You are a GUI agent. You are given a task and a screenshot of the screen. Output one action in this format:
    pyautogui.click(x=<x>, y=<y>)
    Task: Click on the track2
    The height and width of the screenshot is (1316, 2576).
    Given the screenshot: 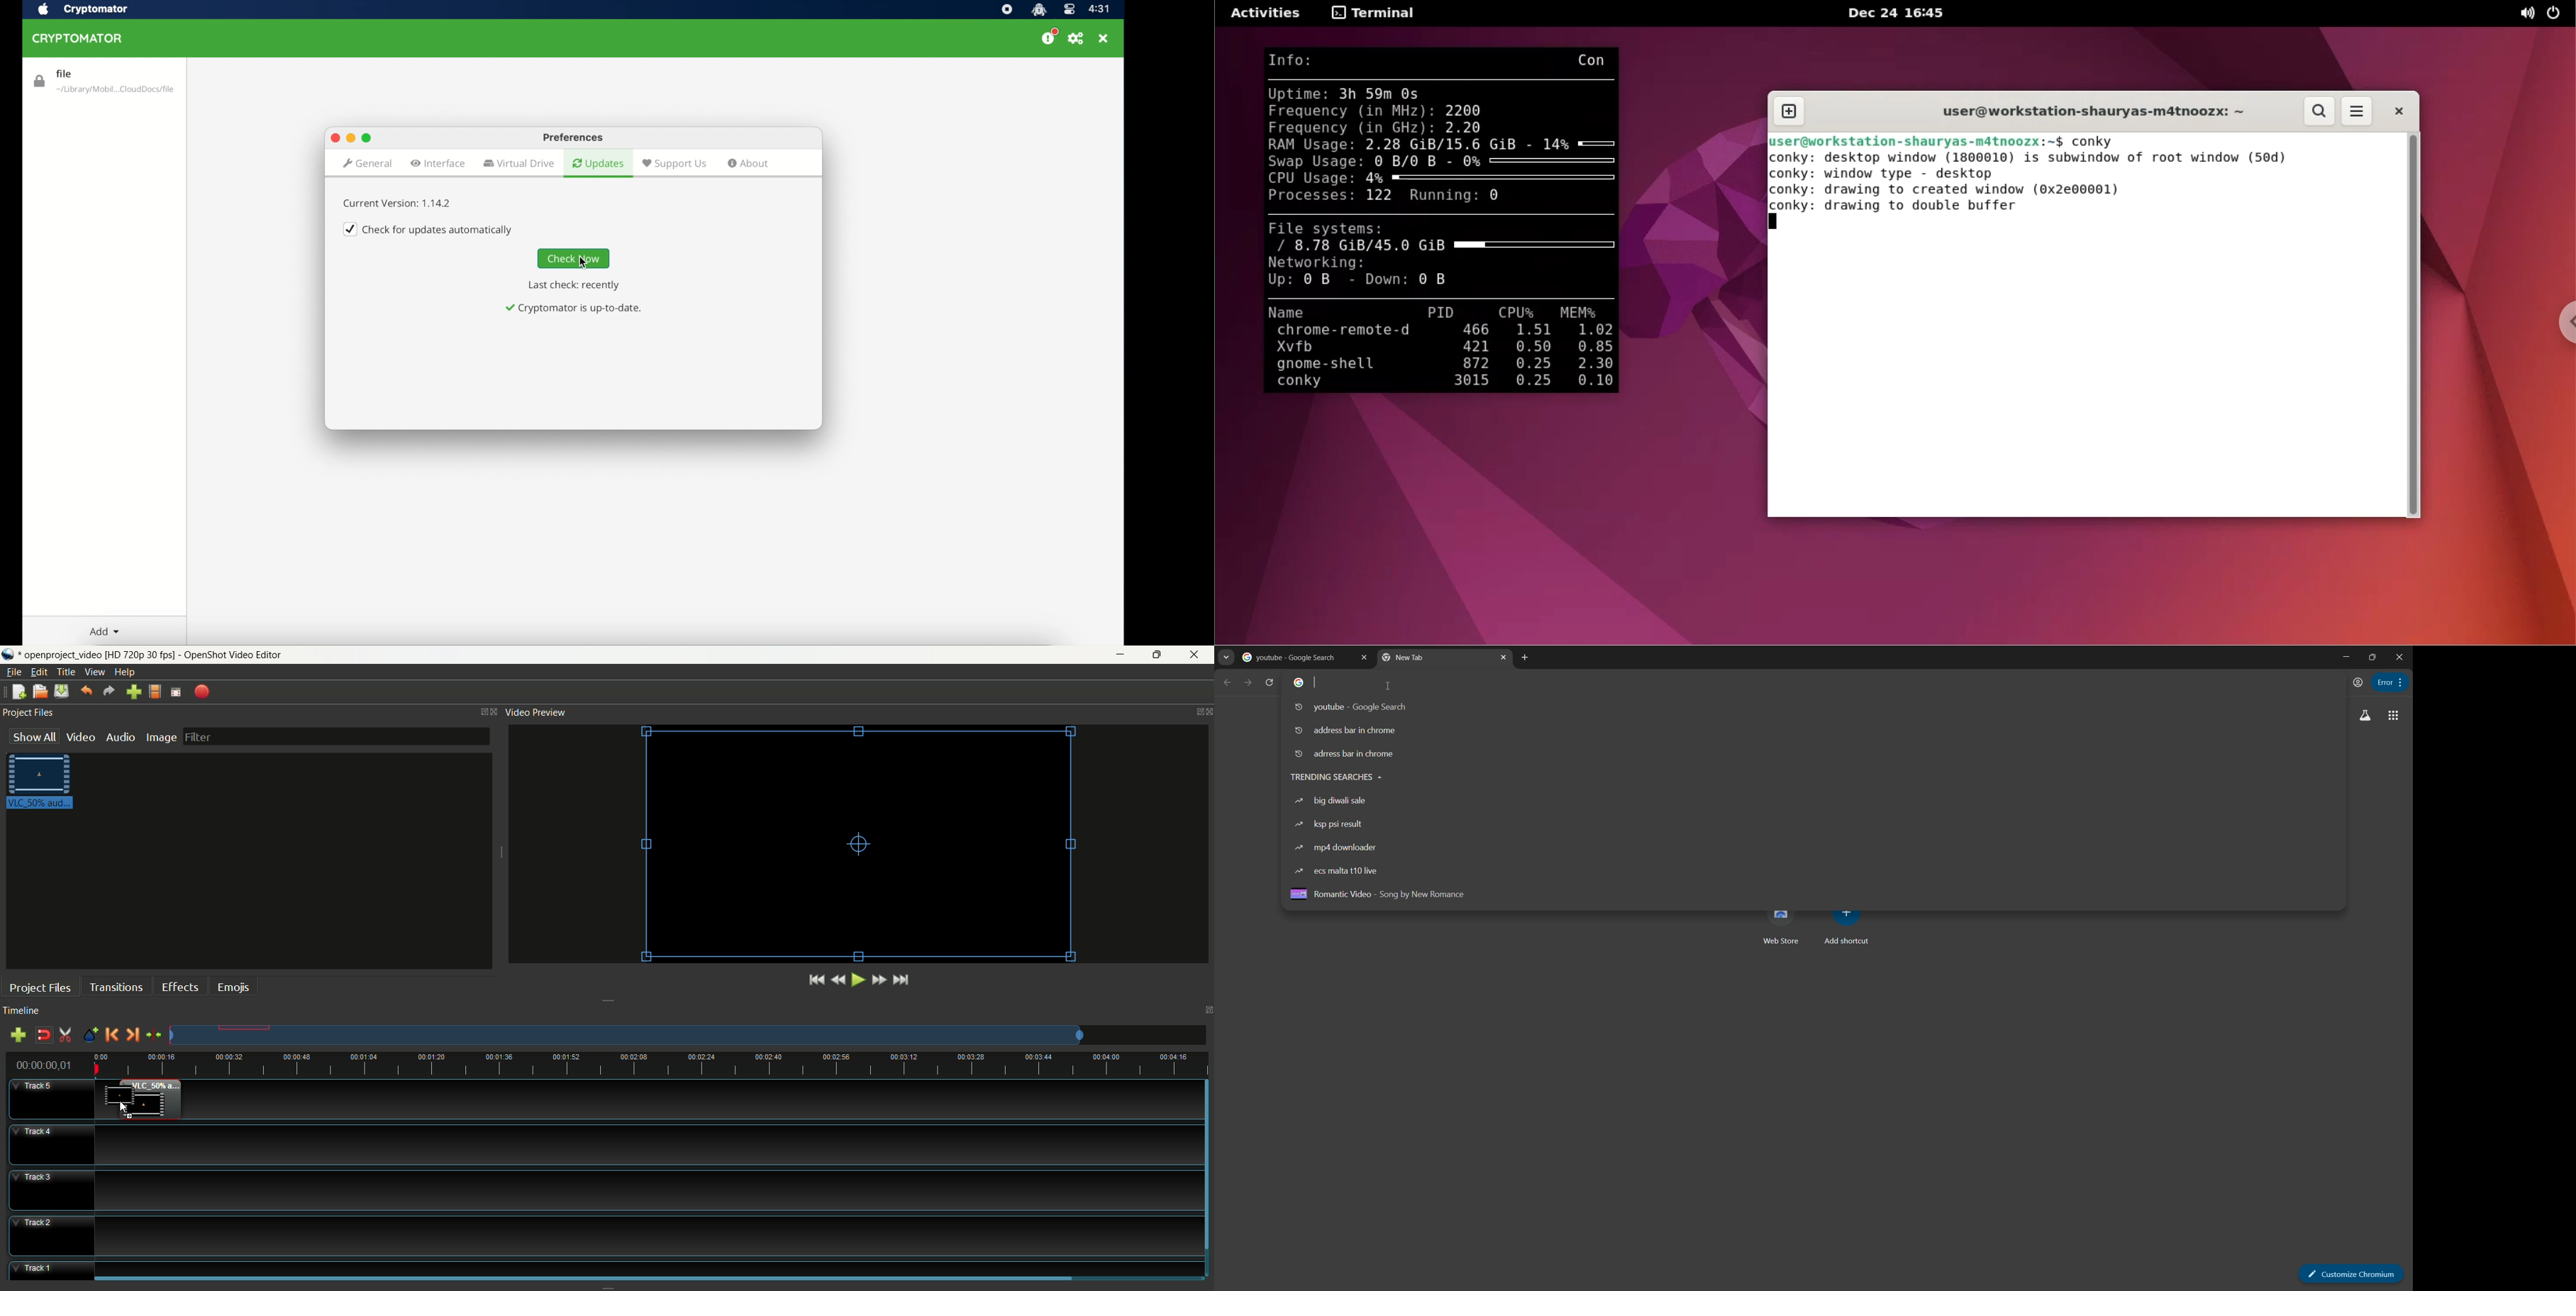 What is the action you would take?
    pyautogui.click(x=606, y=1237)
    